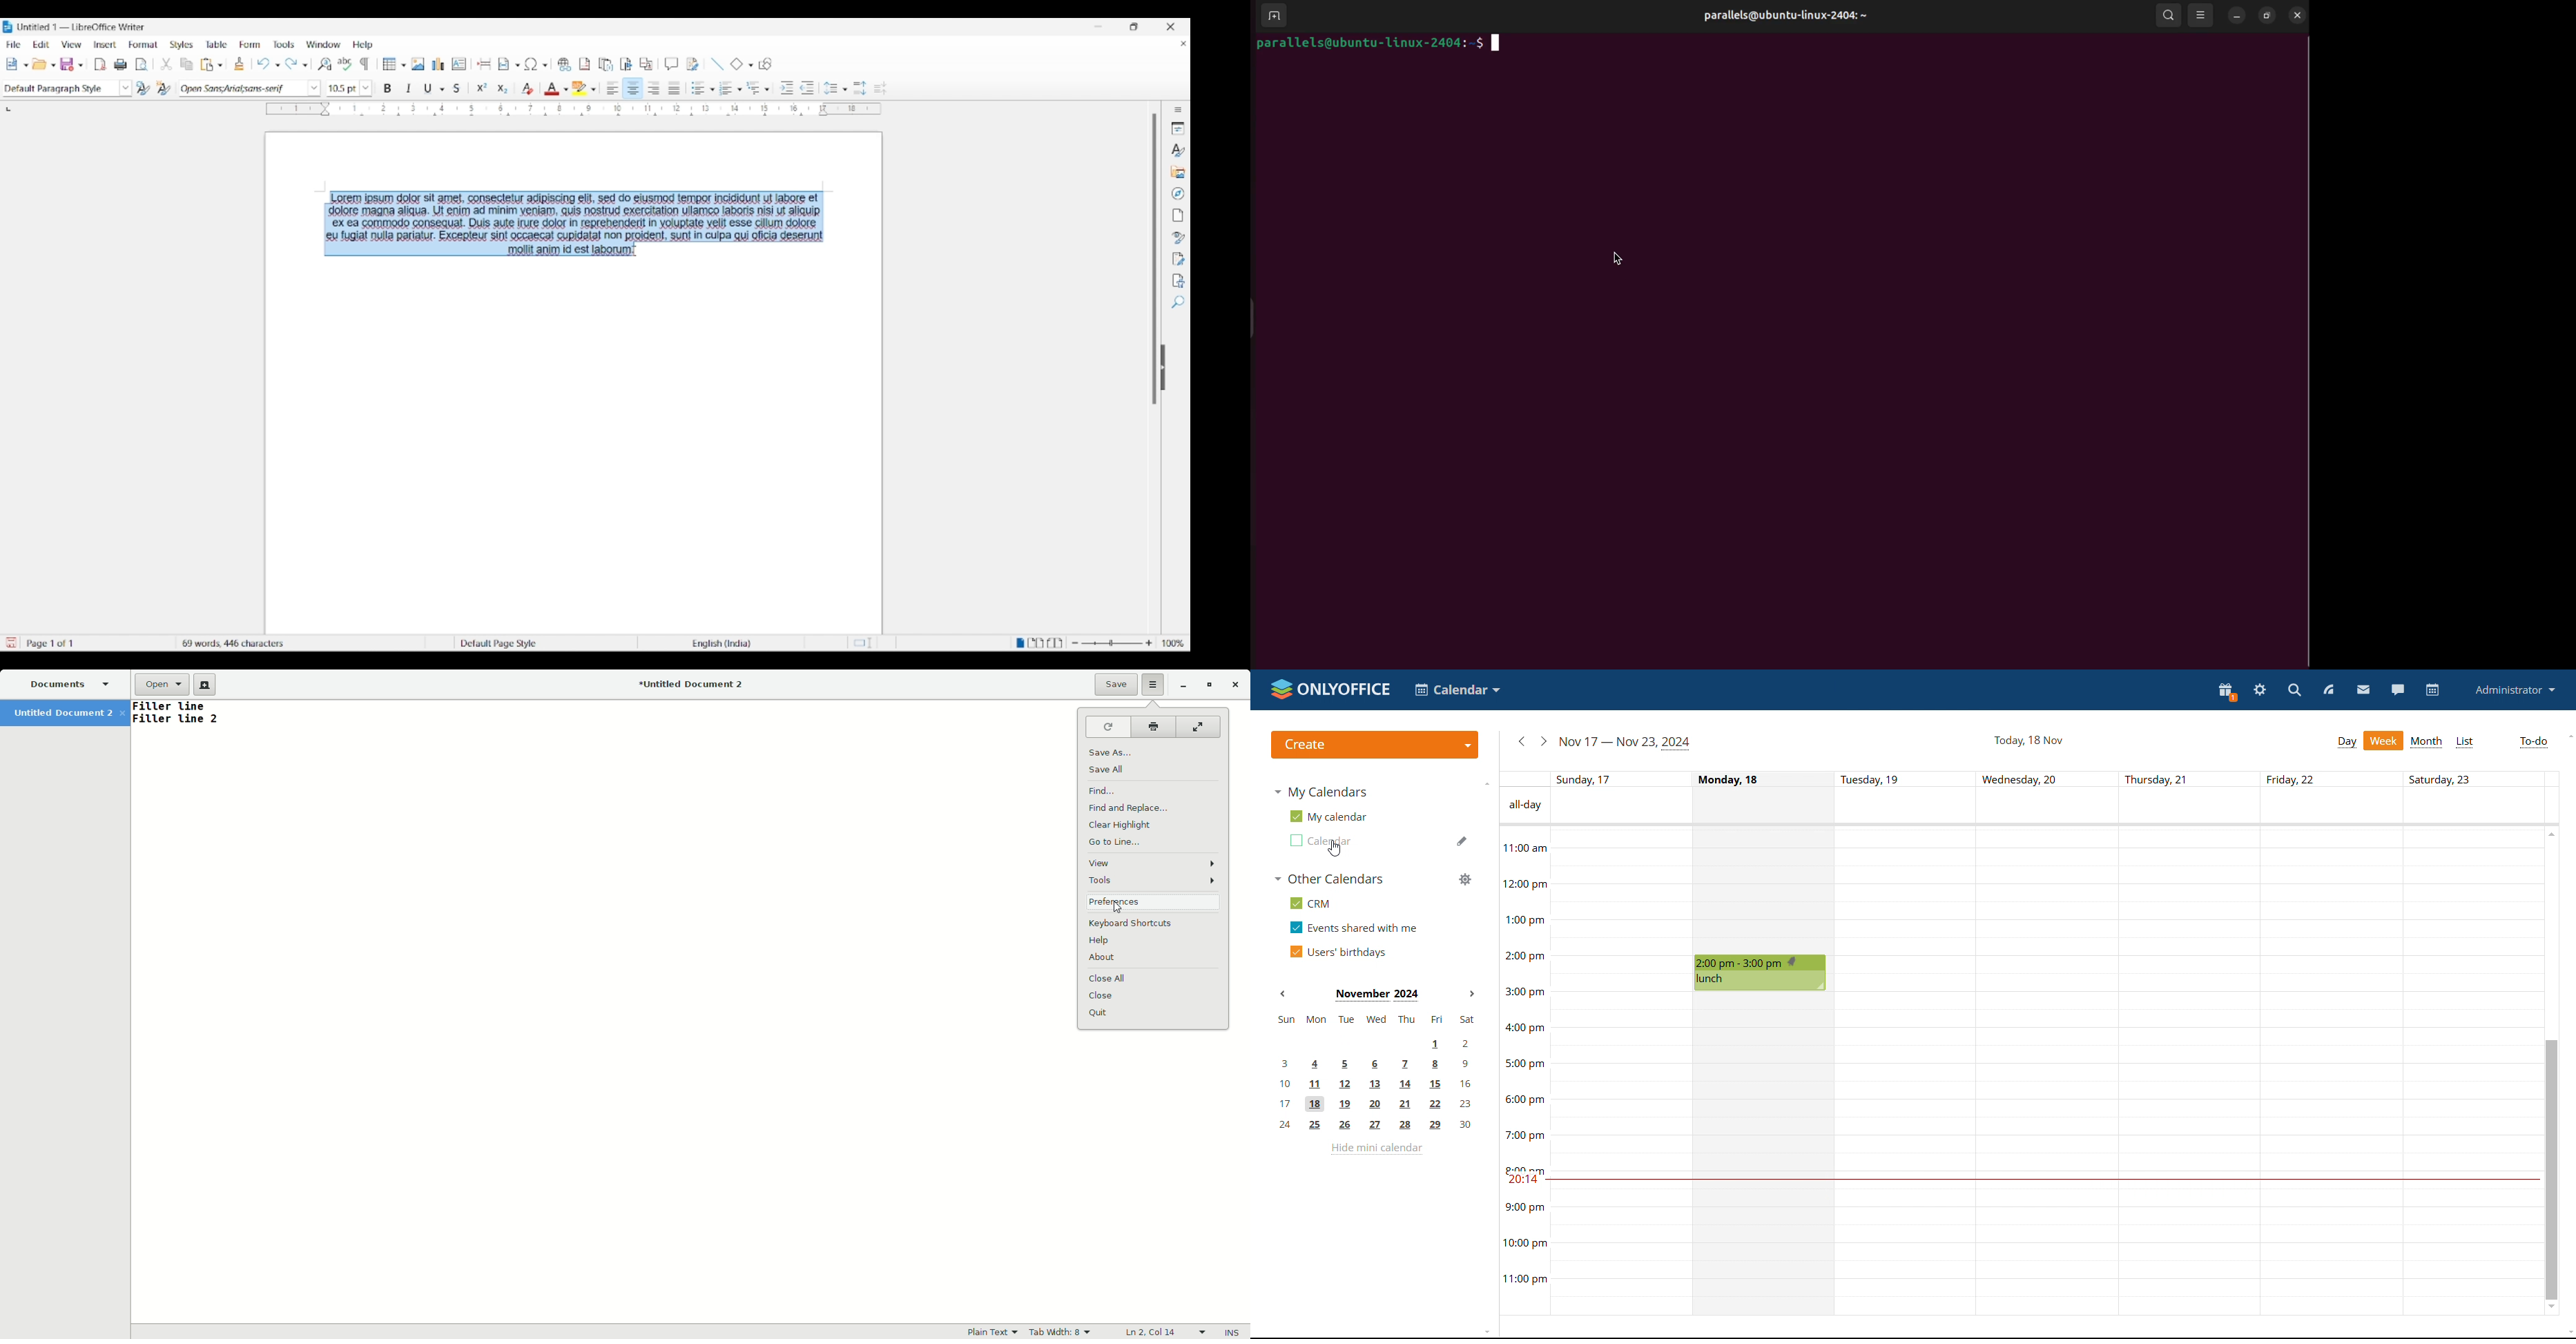 The height and width of the screenshot is (1344, 2576). Describe the element at coordinates (166, 89) in the screenshot. I see `New style from selection` at that location.